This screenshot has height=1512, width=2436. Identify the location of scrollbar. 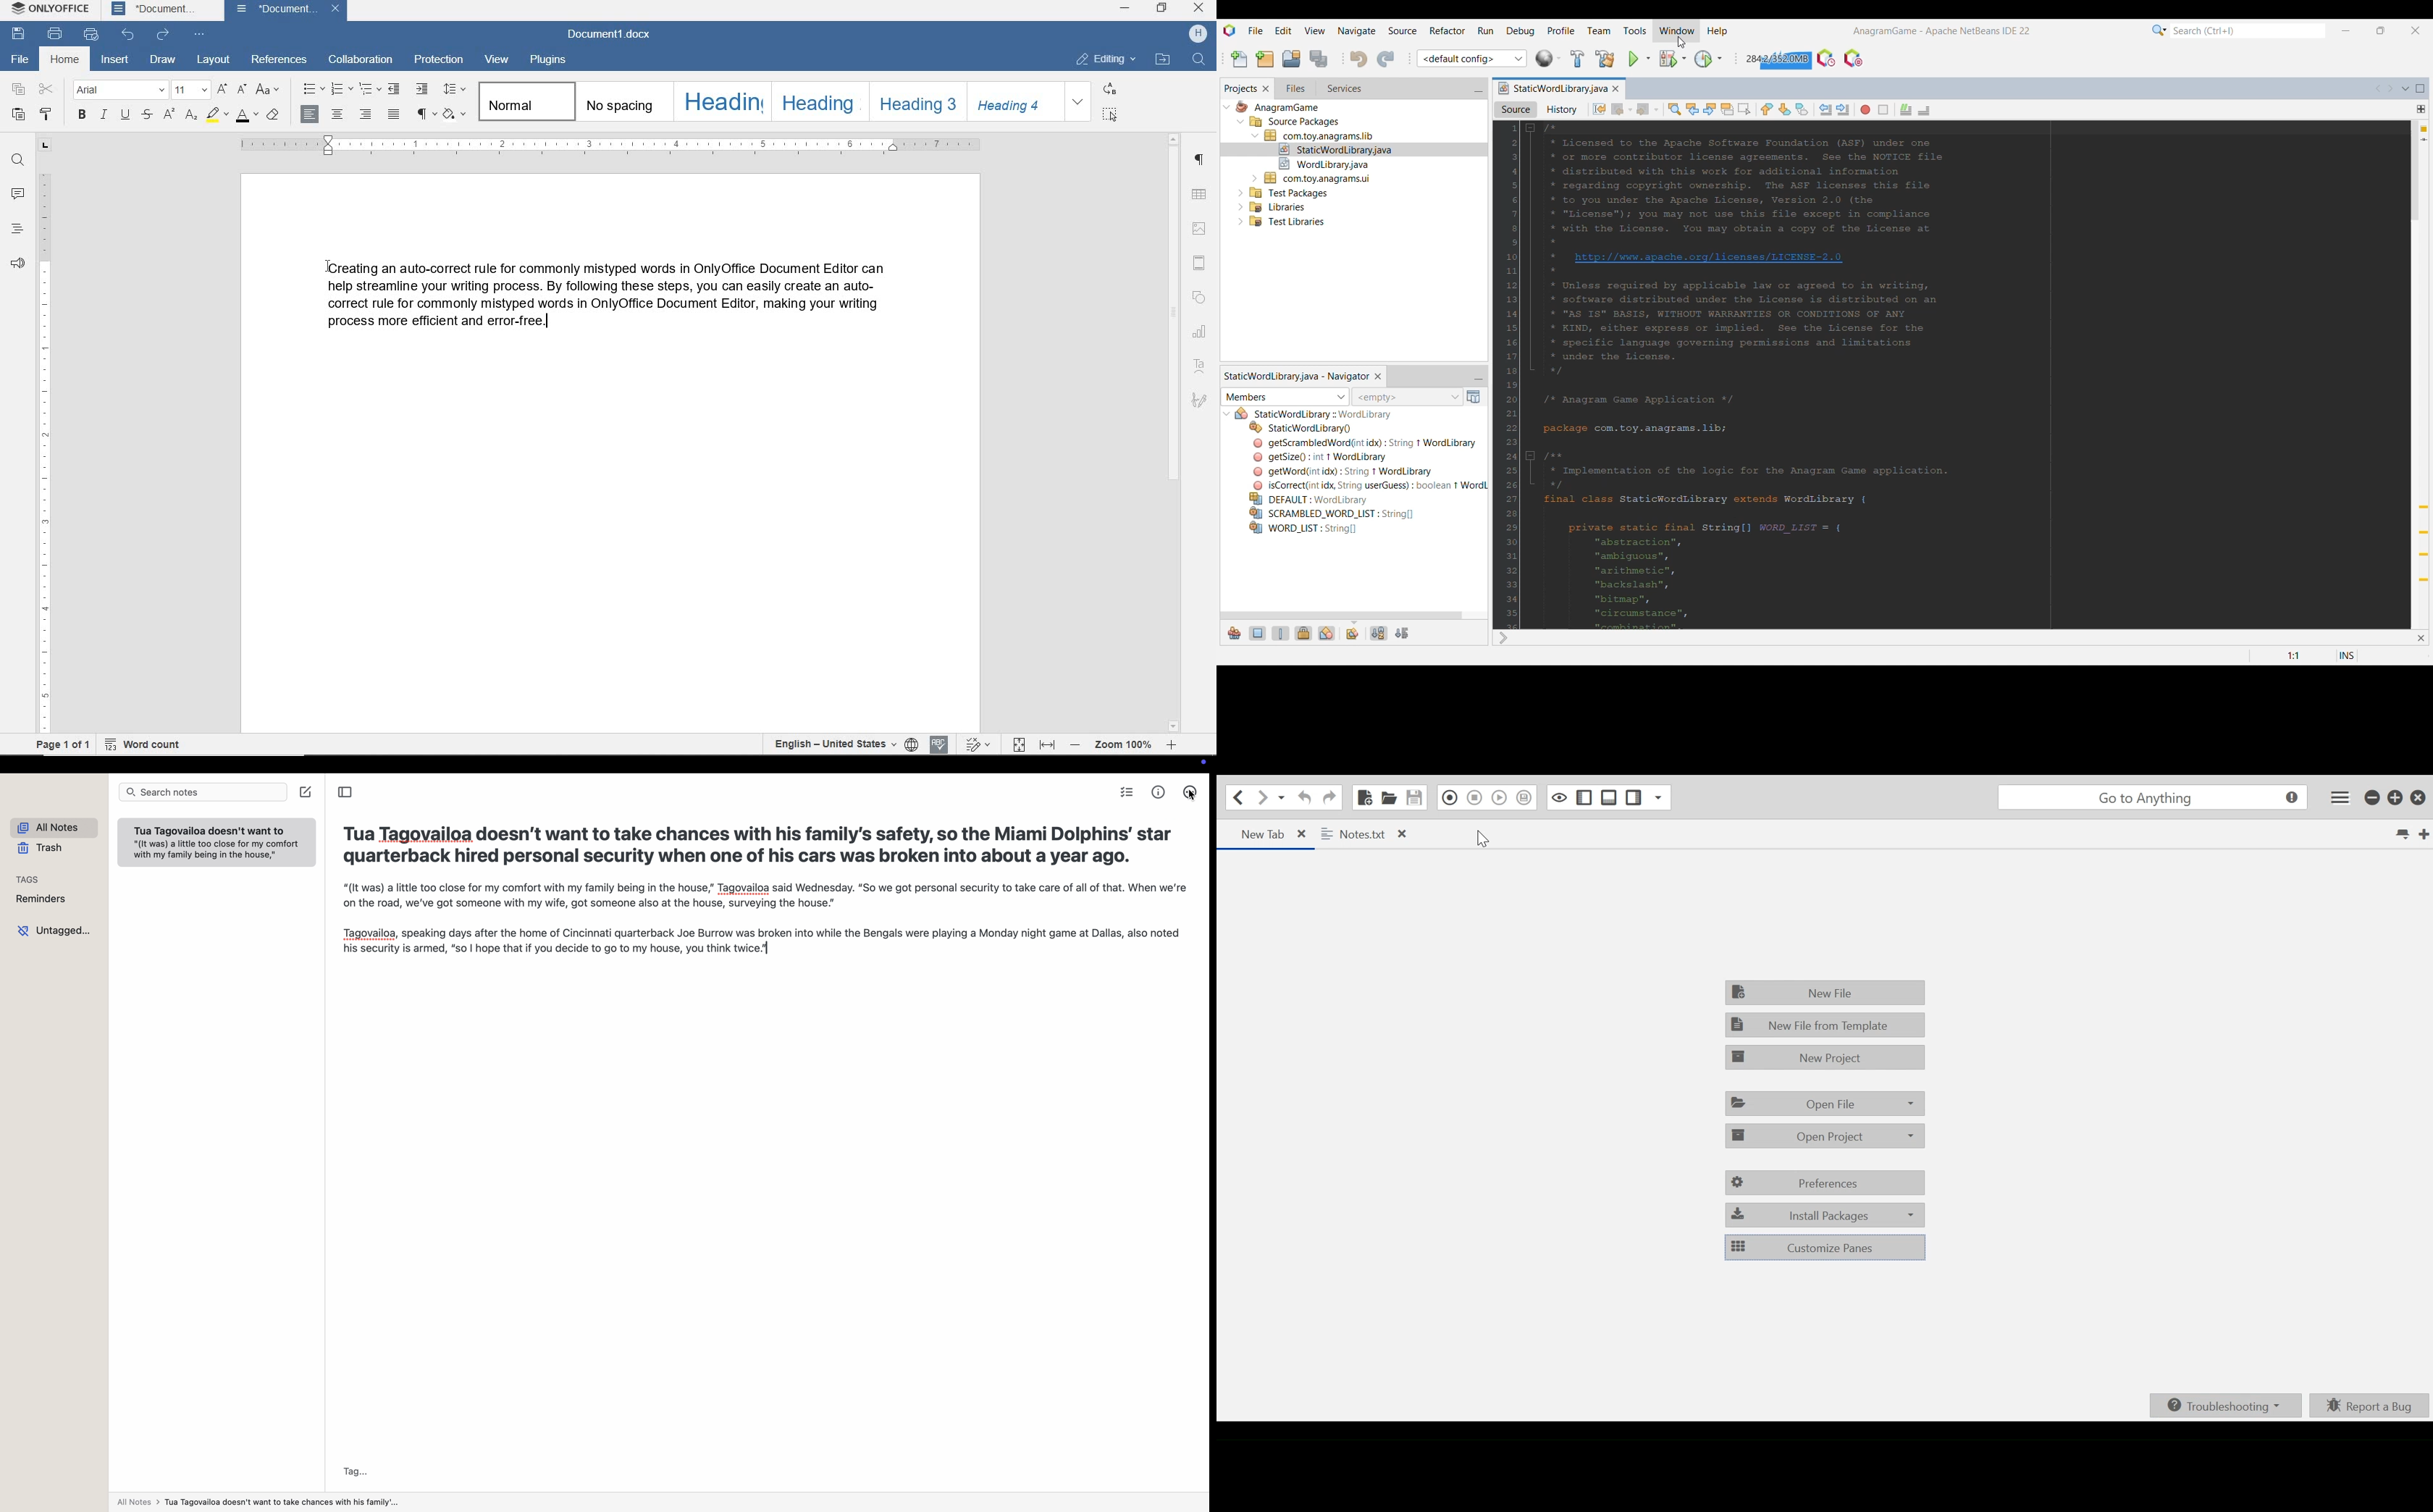
(1176, 432).